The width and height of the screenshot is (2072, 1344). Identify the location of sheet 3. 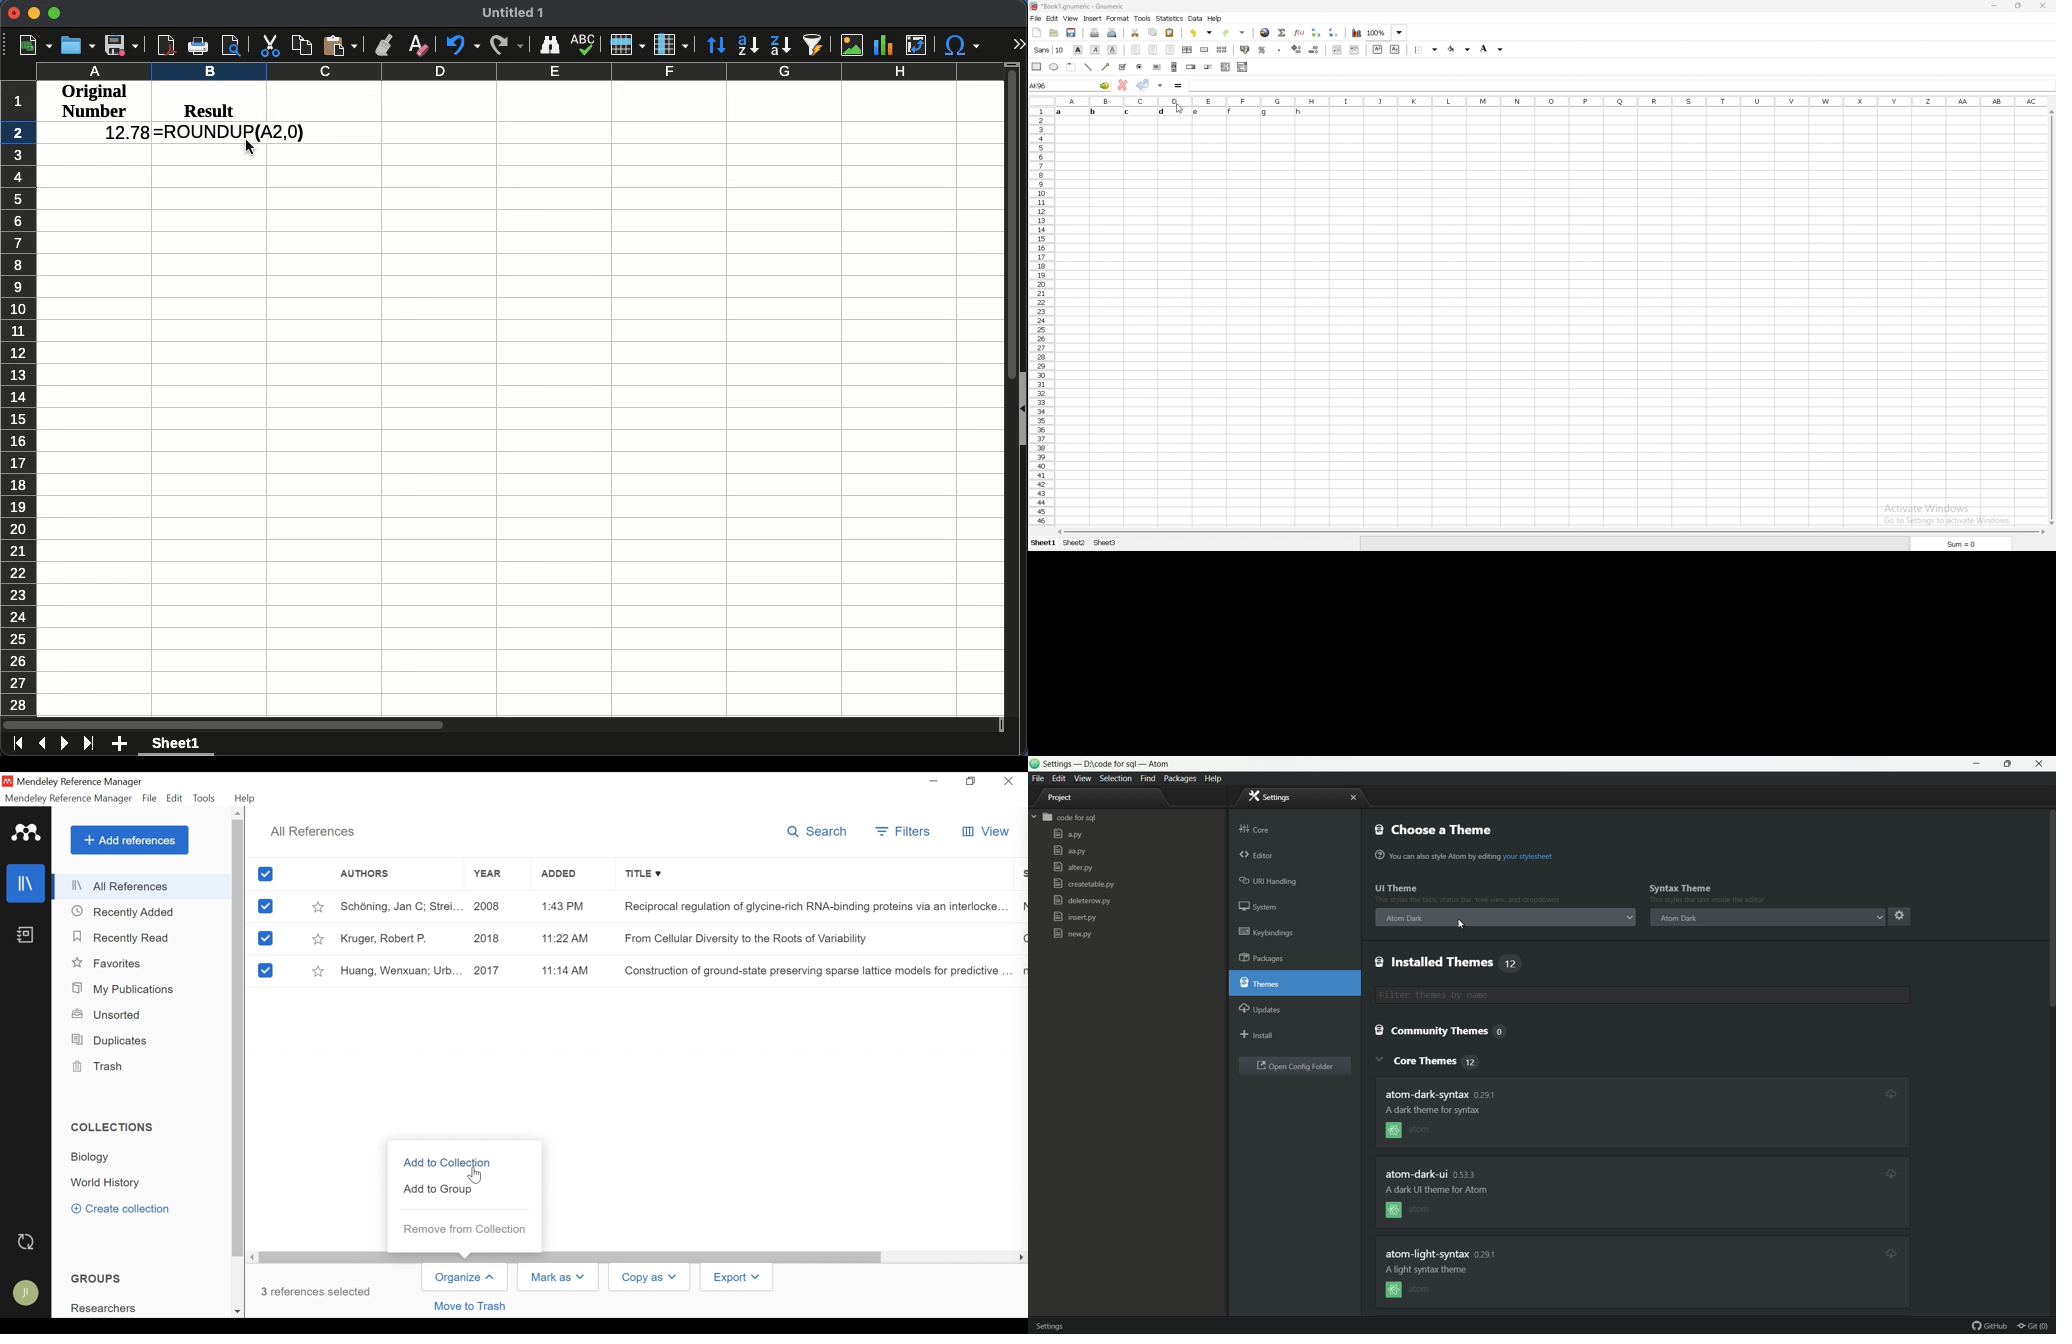
(1105, 544).